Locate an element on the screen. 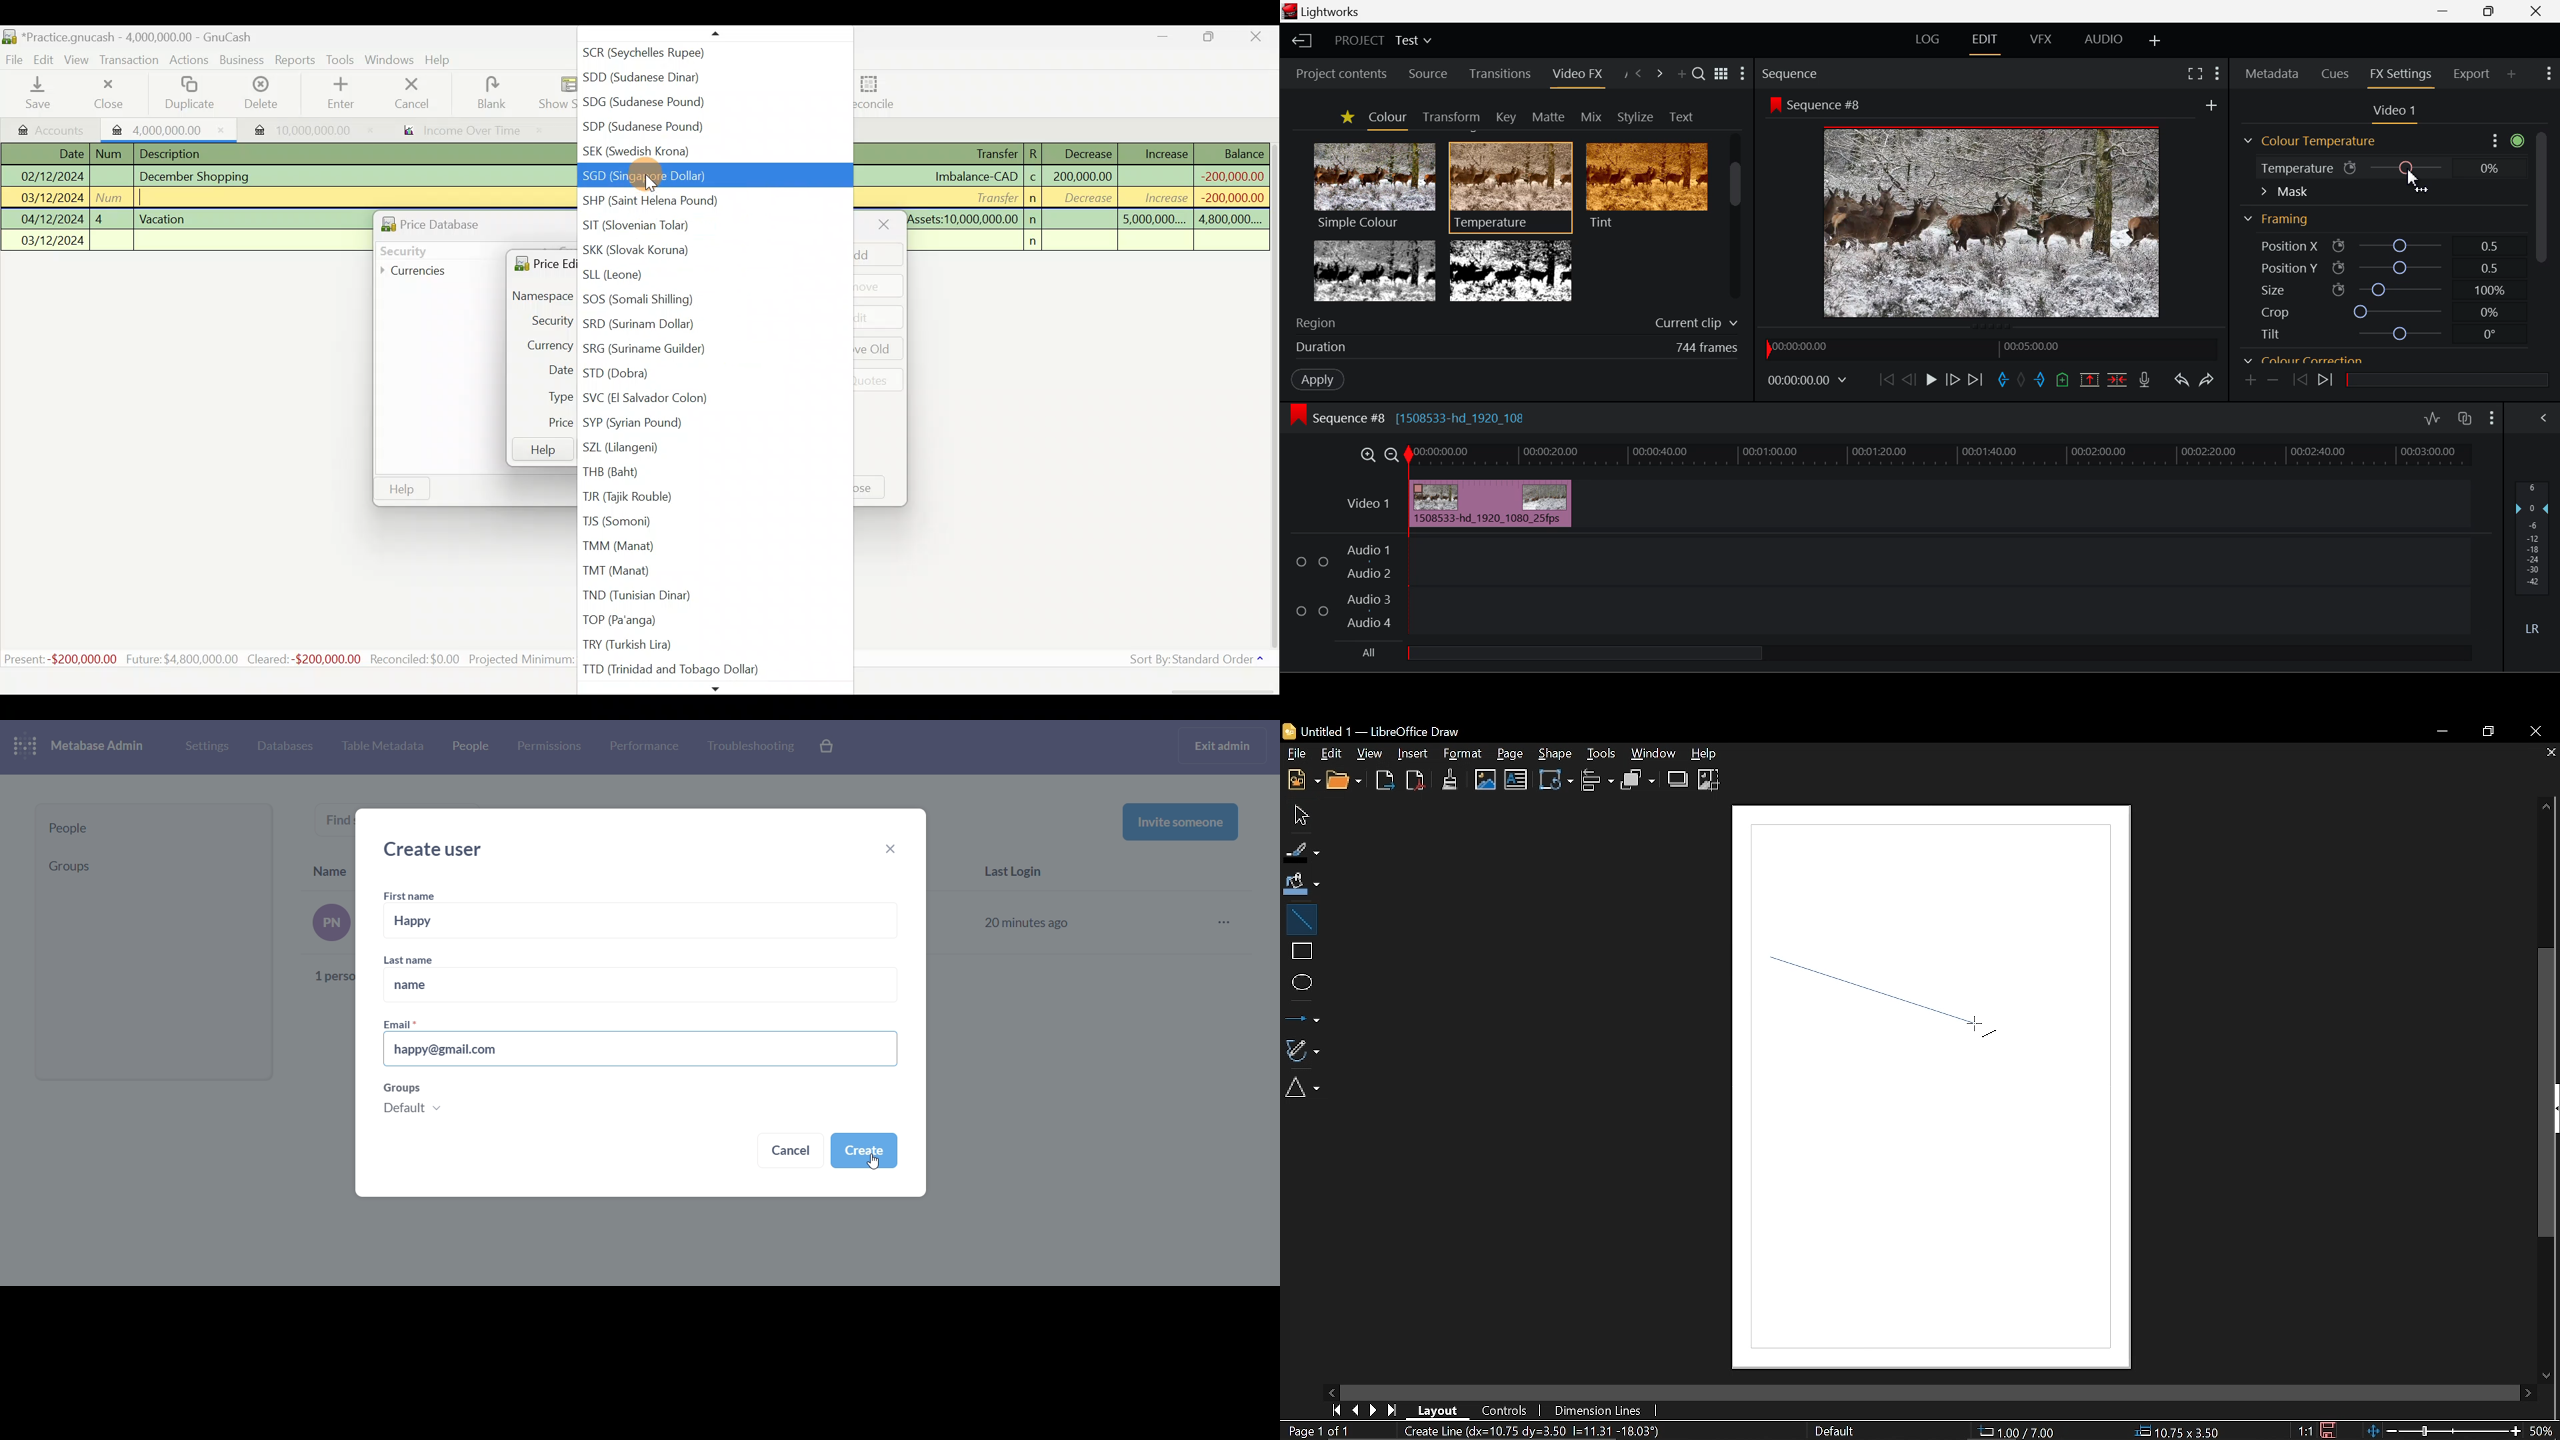 The image size is (2576, 1456). Windows is located at coordinates (389, 60).